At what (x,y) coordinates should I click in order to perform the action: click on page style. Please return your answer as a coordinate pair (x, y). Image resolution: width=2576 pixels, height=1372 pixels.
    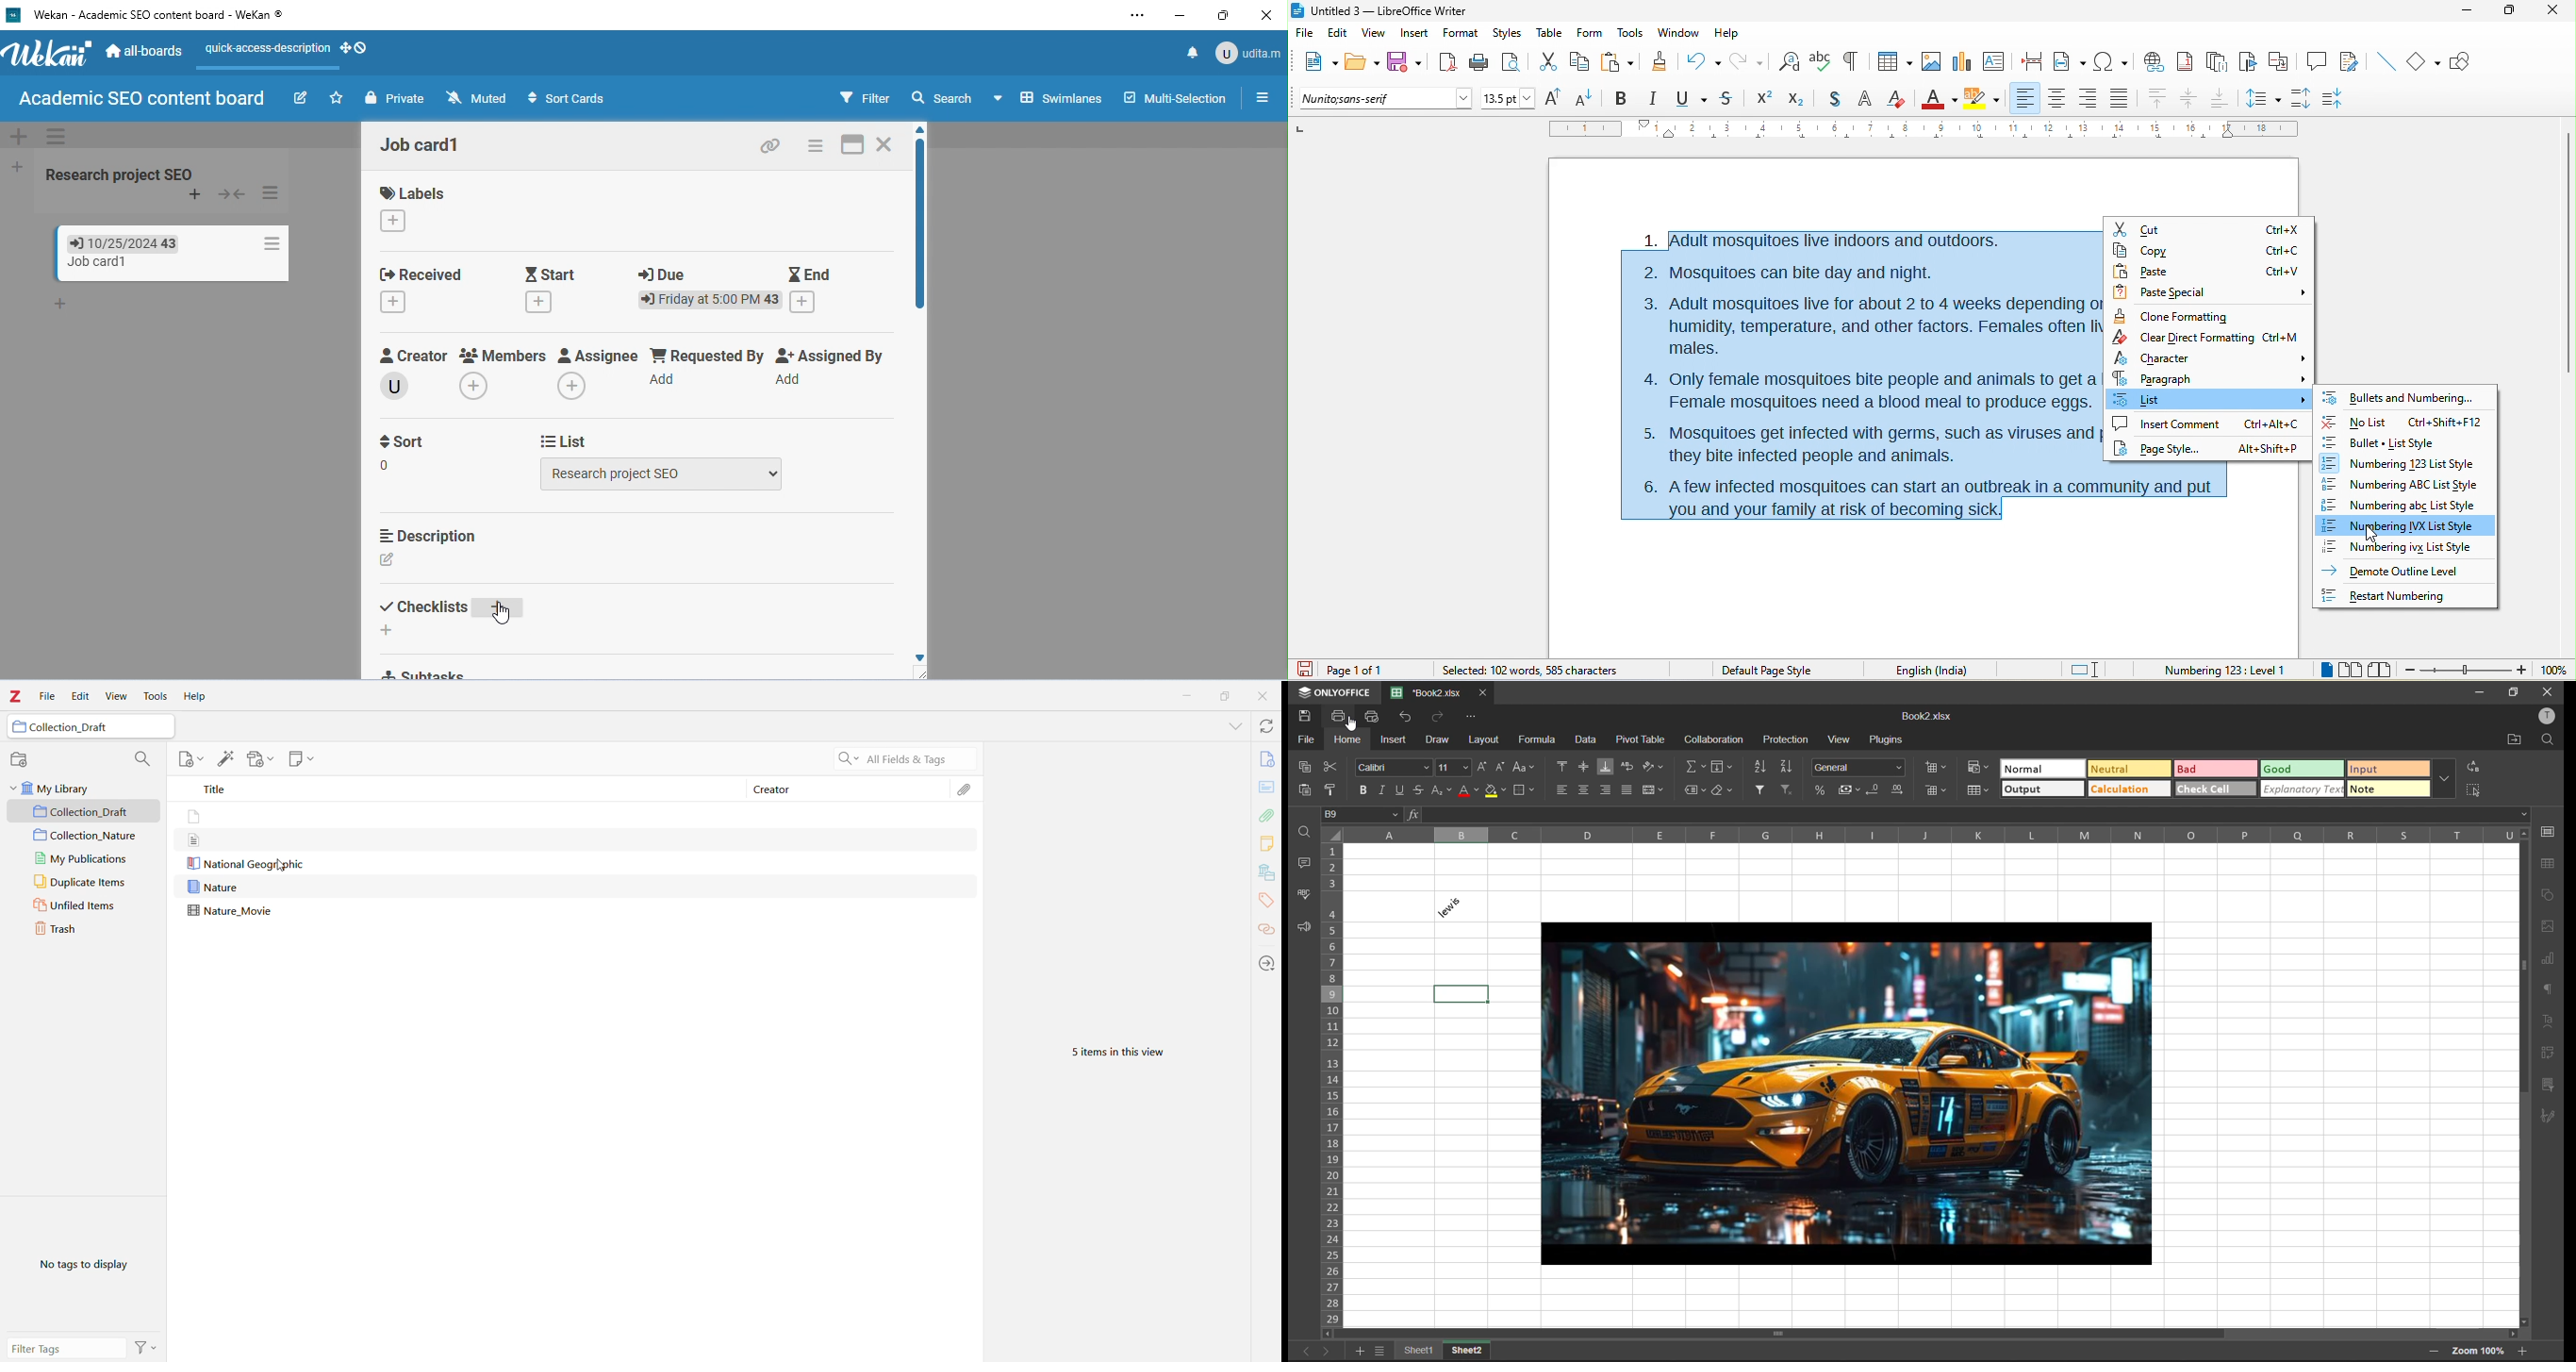
    Looking at the image, I should click on (2207, 453).